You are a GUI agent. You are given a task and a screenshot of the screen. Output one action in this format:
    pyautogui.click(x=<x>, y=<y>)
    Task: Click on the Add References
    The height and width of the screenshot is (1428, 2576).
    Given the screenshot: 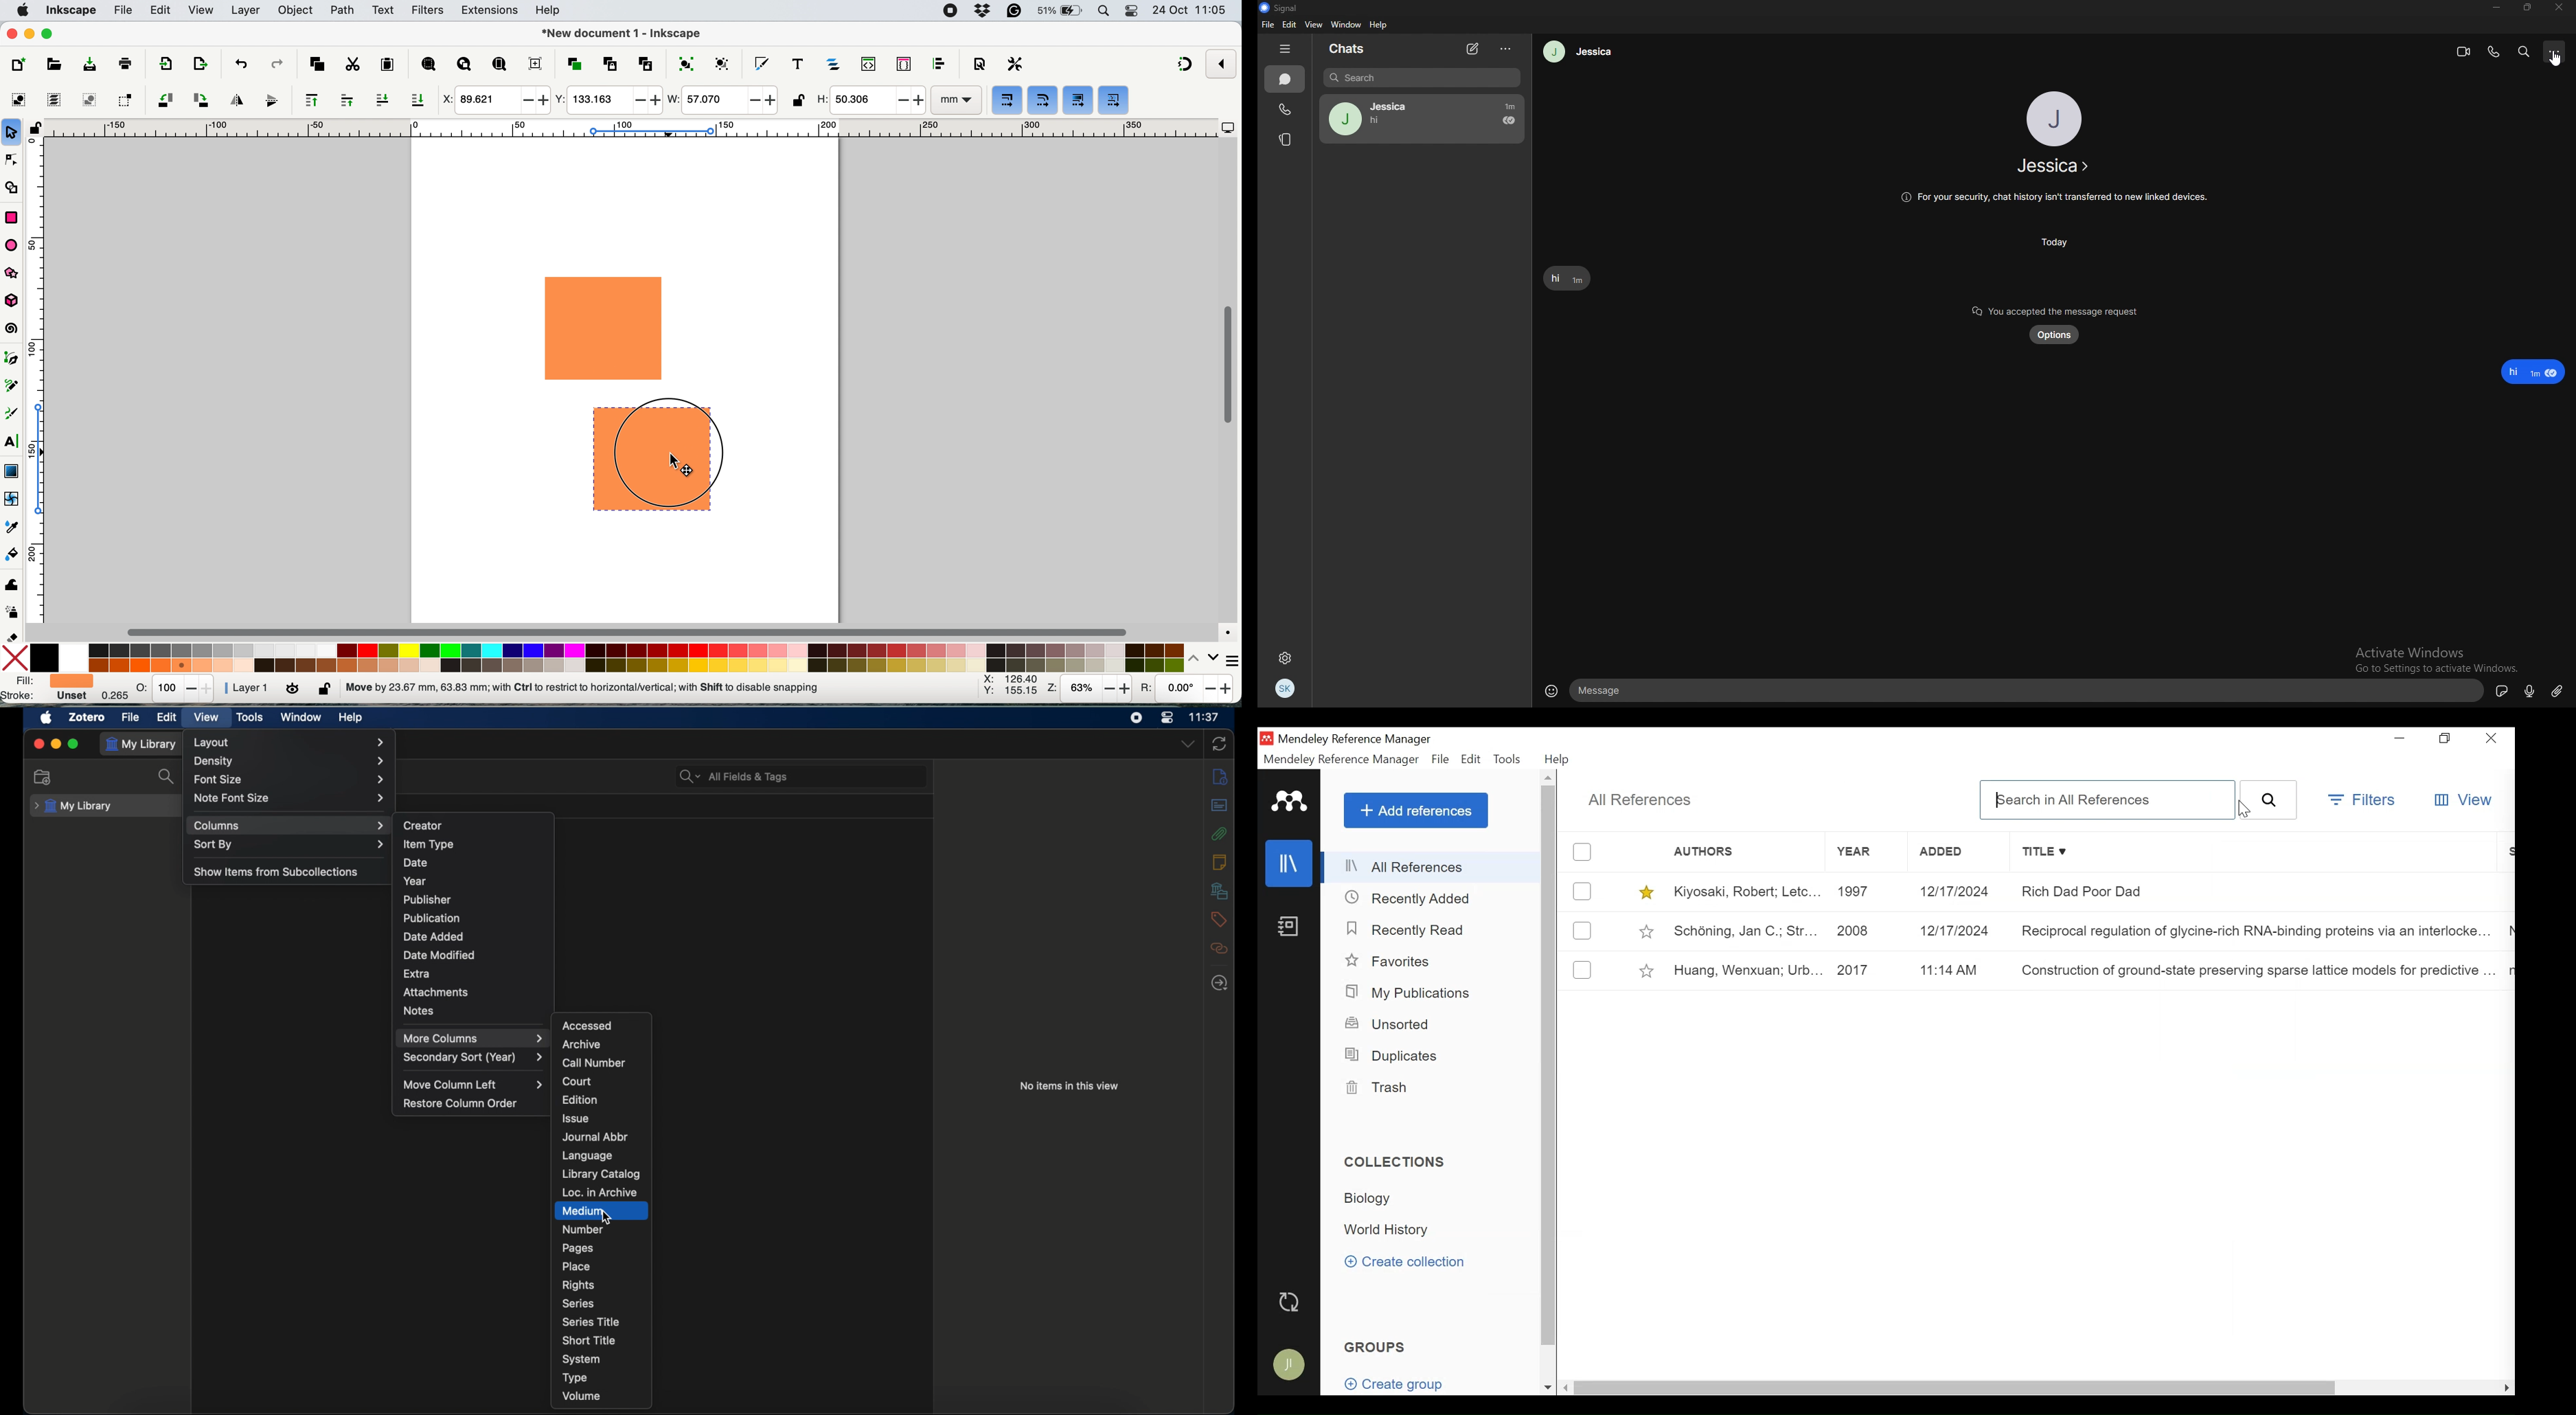 What is the action you would take?
    pyautogui.click(x=1415, y=810)
    